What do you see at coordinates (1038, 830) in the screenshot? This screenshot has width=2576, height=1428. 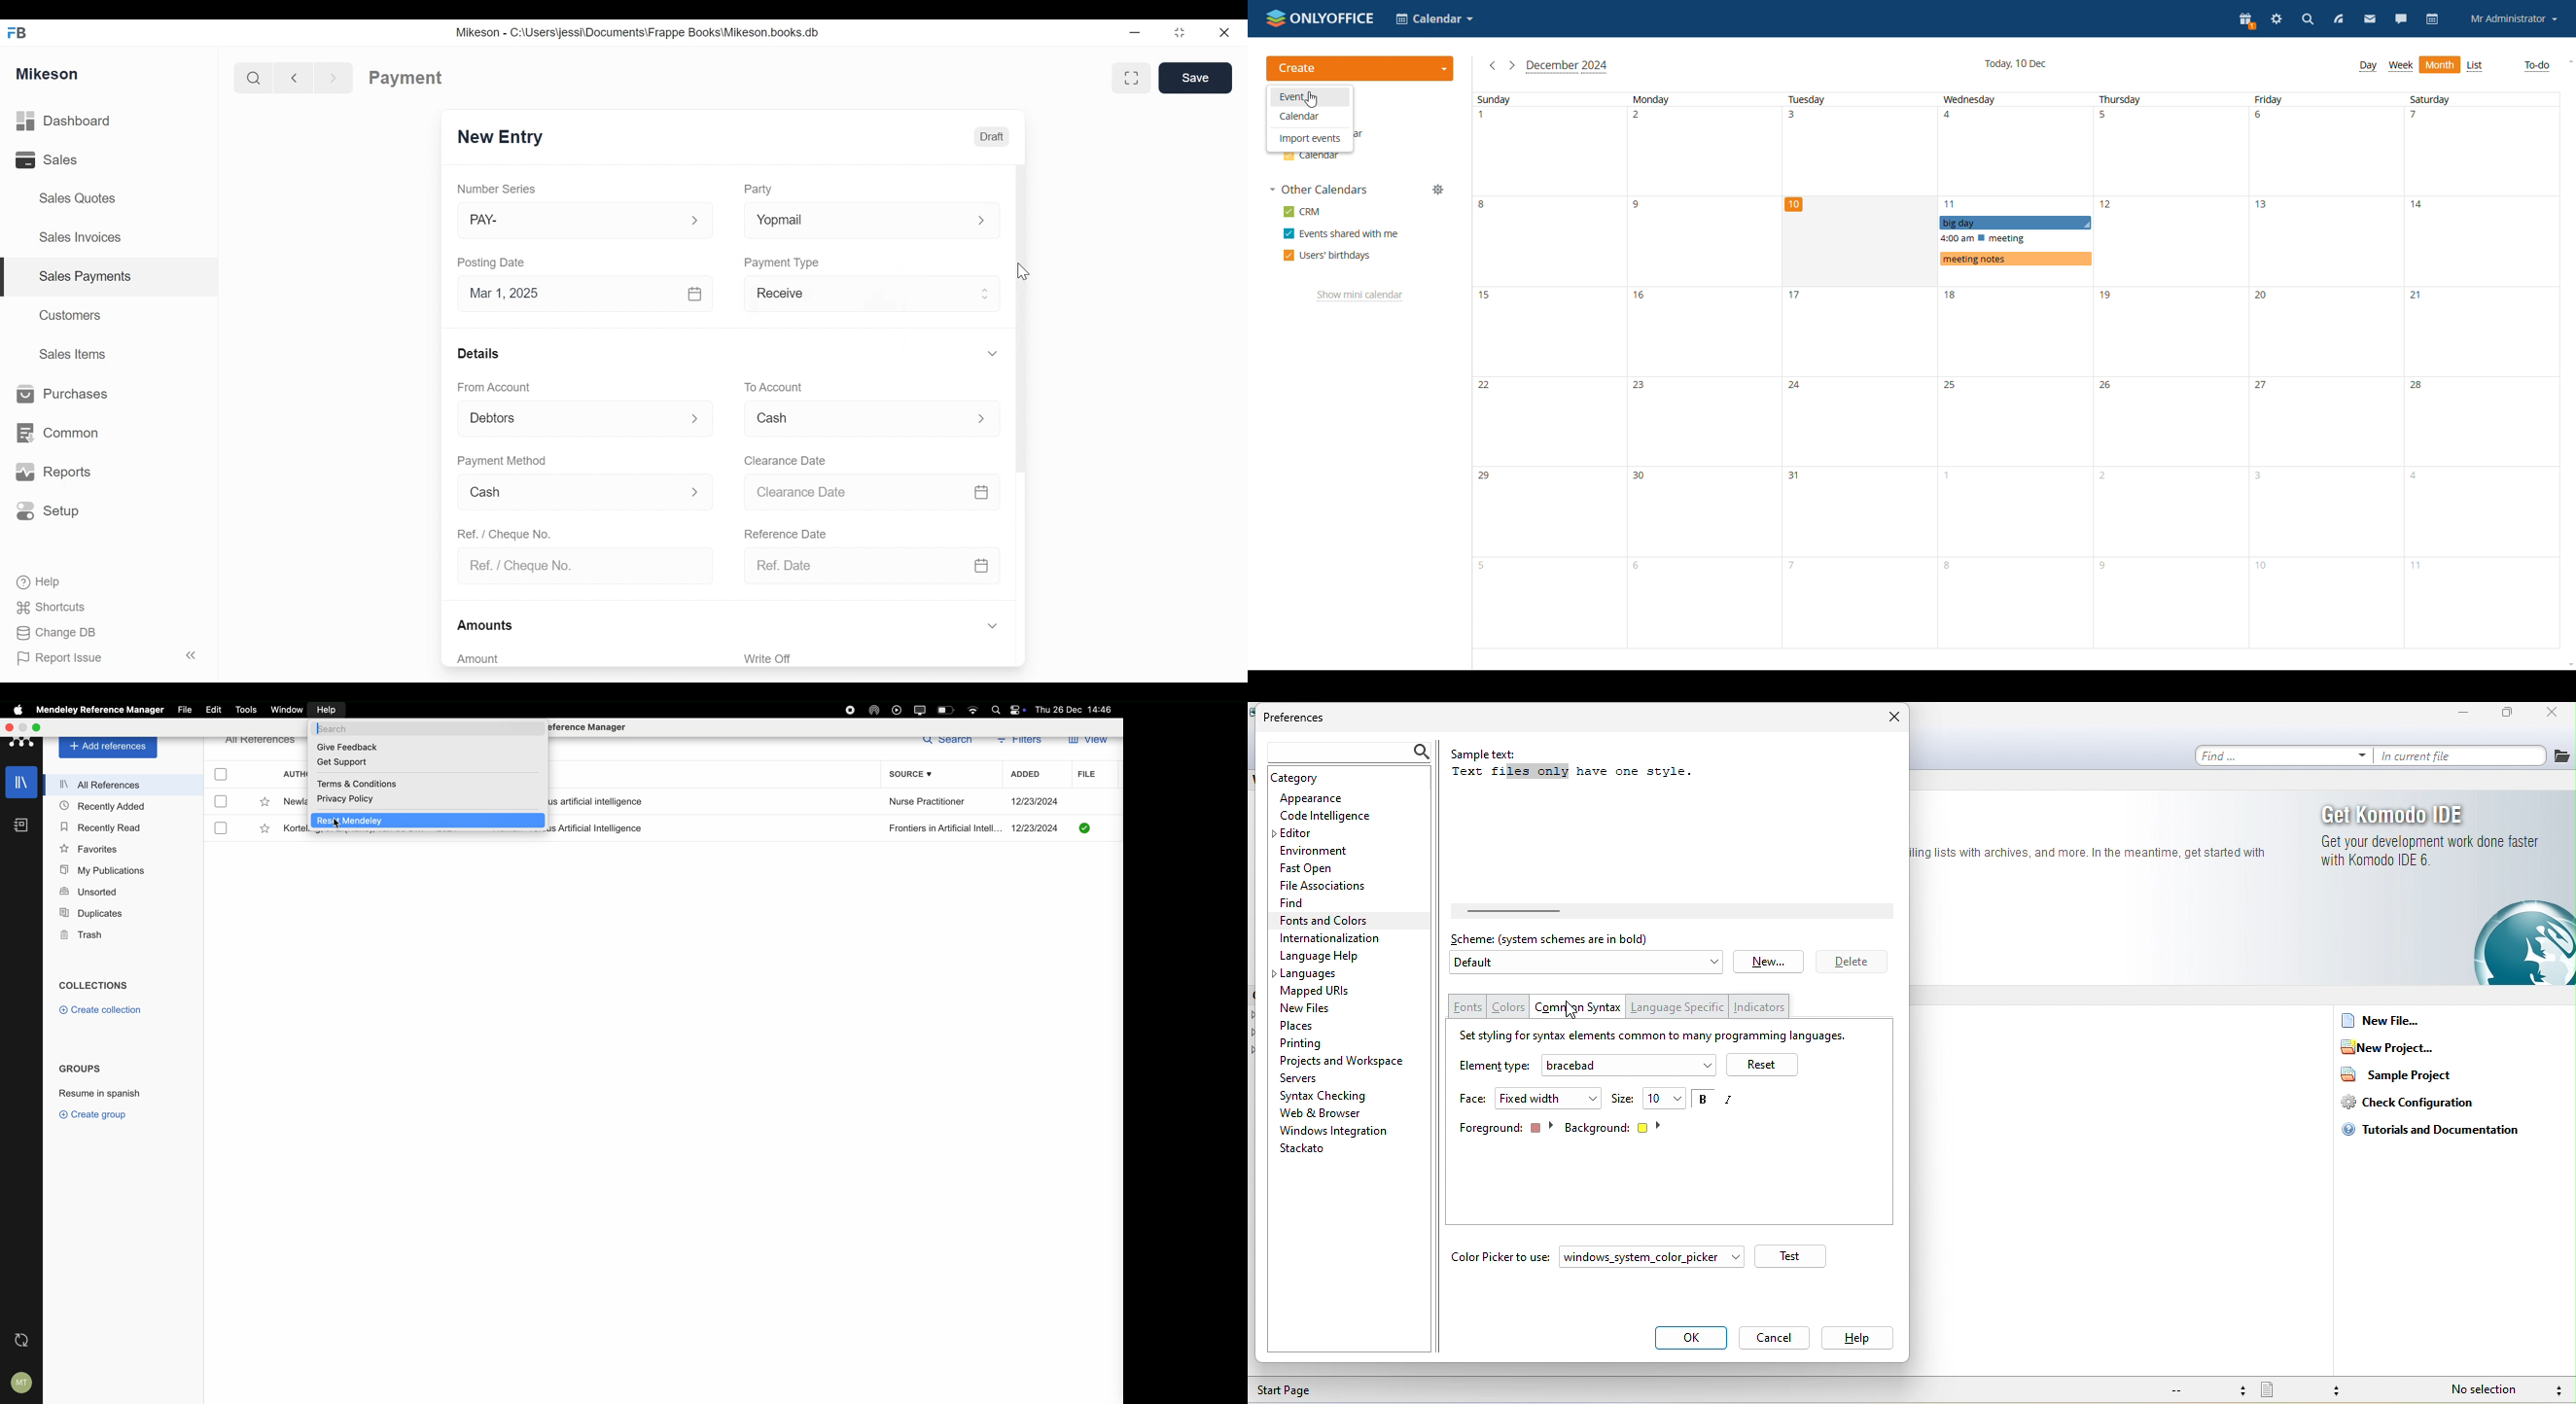 I see `date` at bounding box center [1038, 830].